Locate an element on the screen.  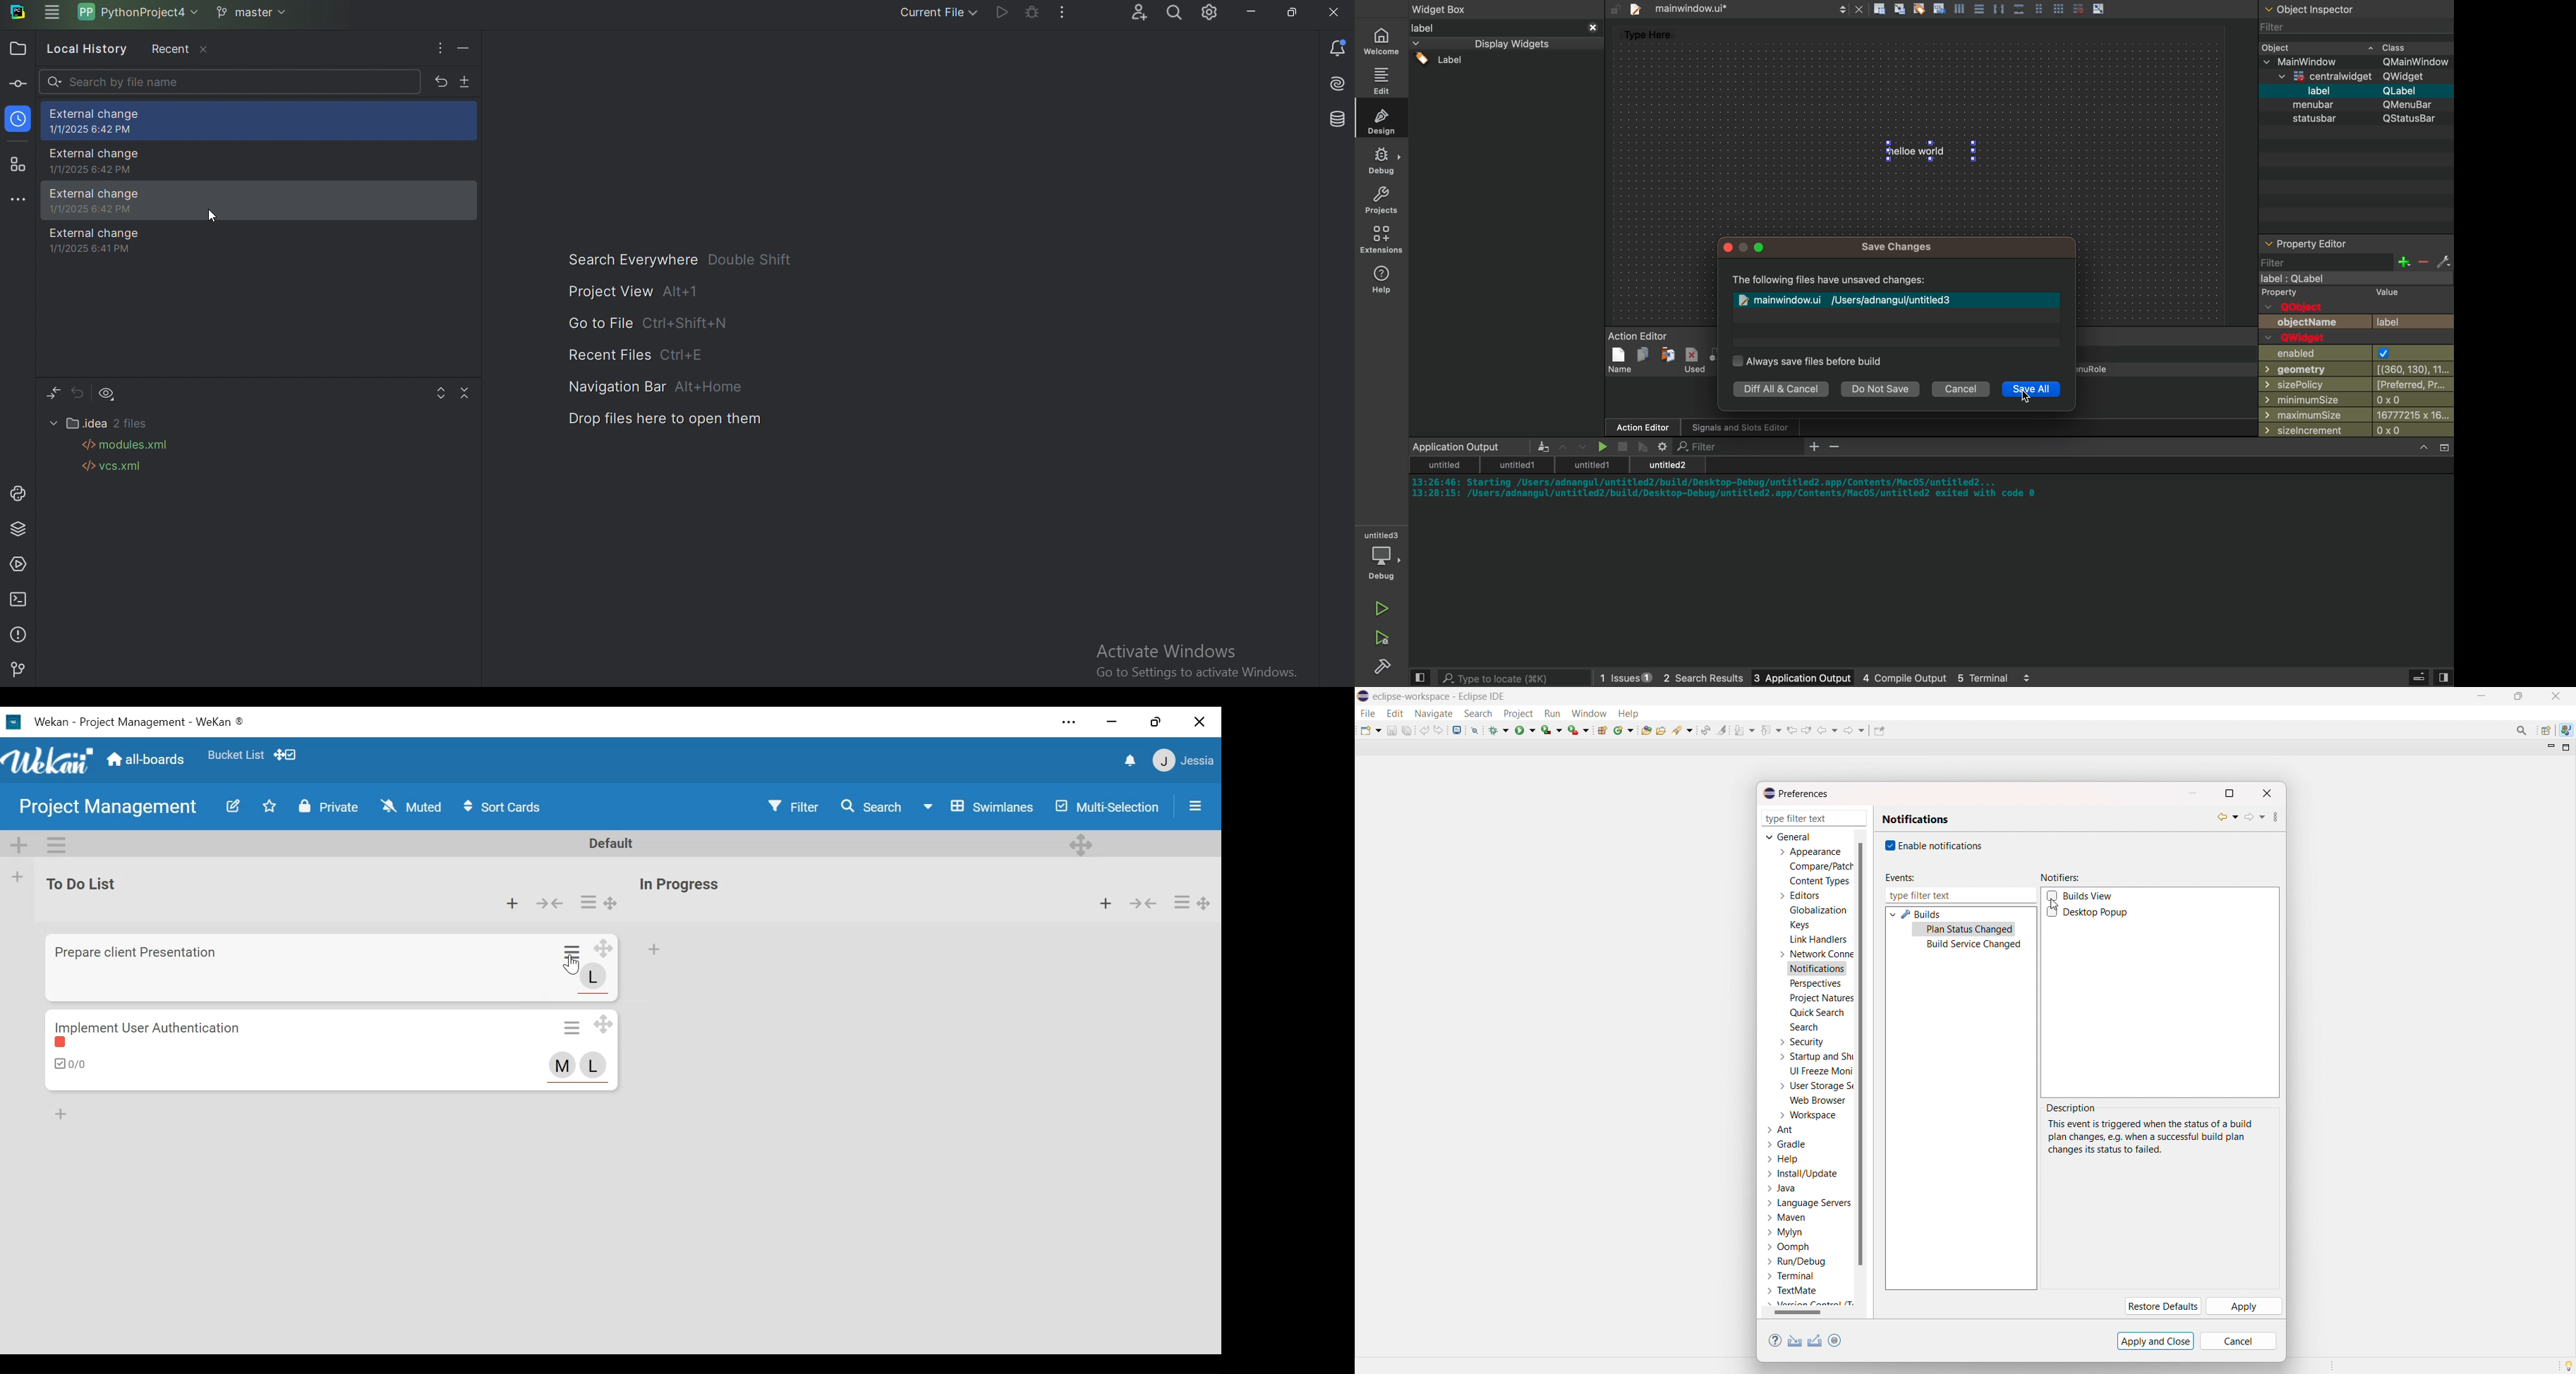
Hide is located at coordinates (468, 49).